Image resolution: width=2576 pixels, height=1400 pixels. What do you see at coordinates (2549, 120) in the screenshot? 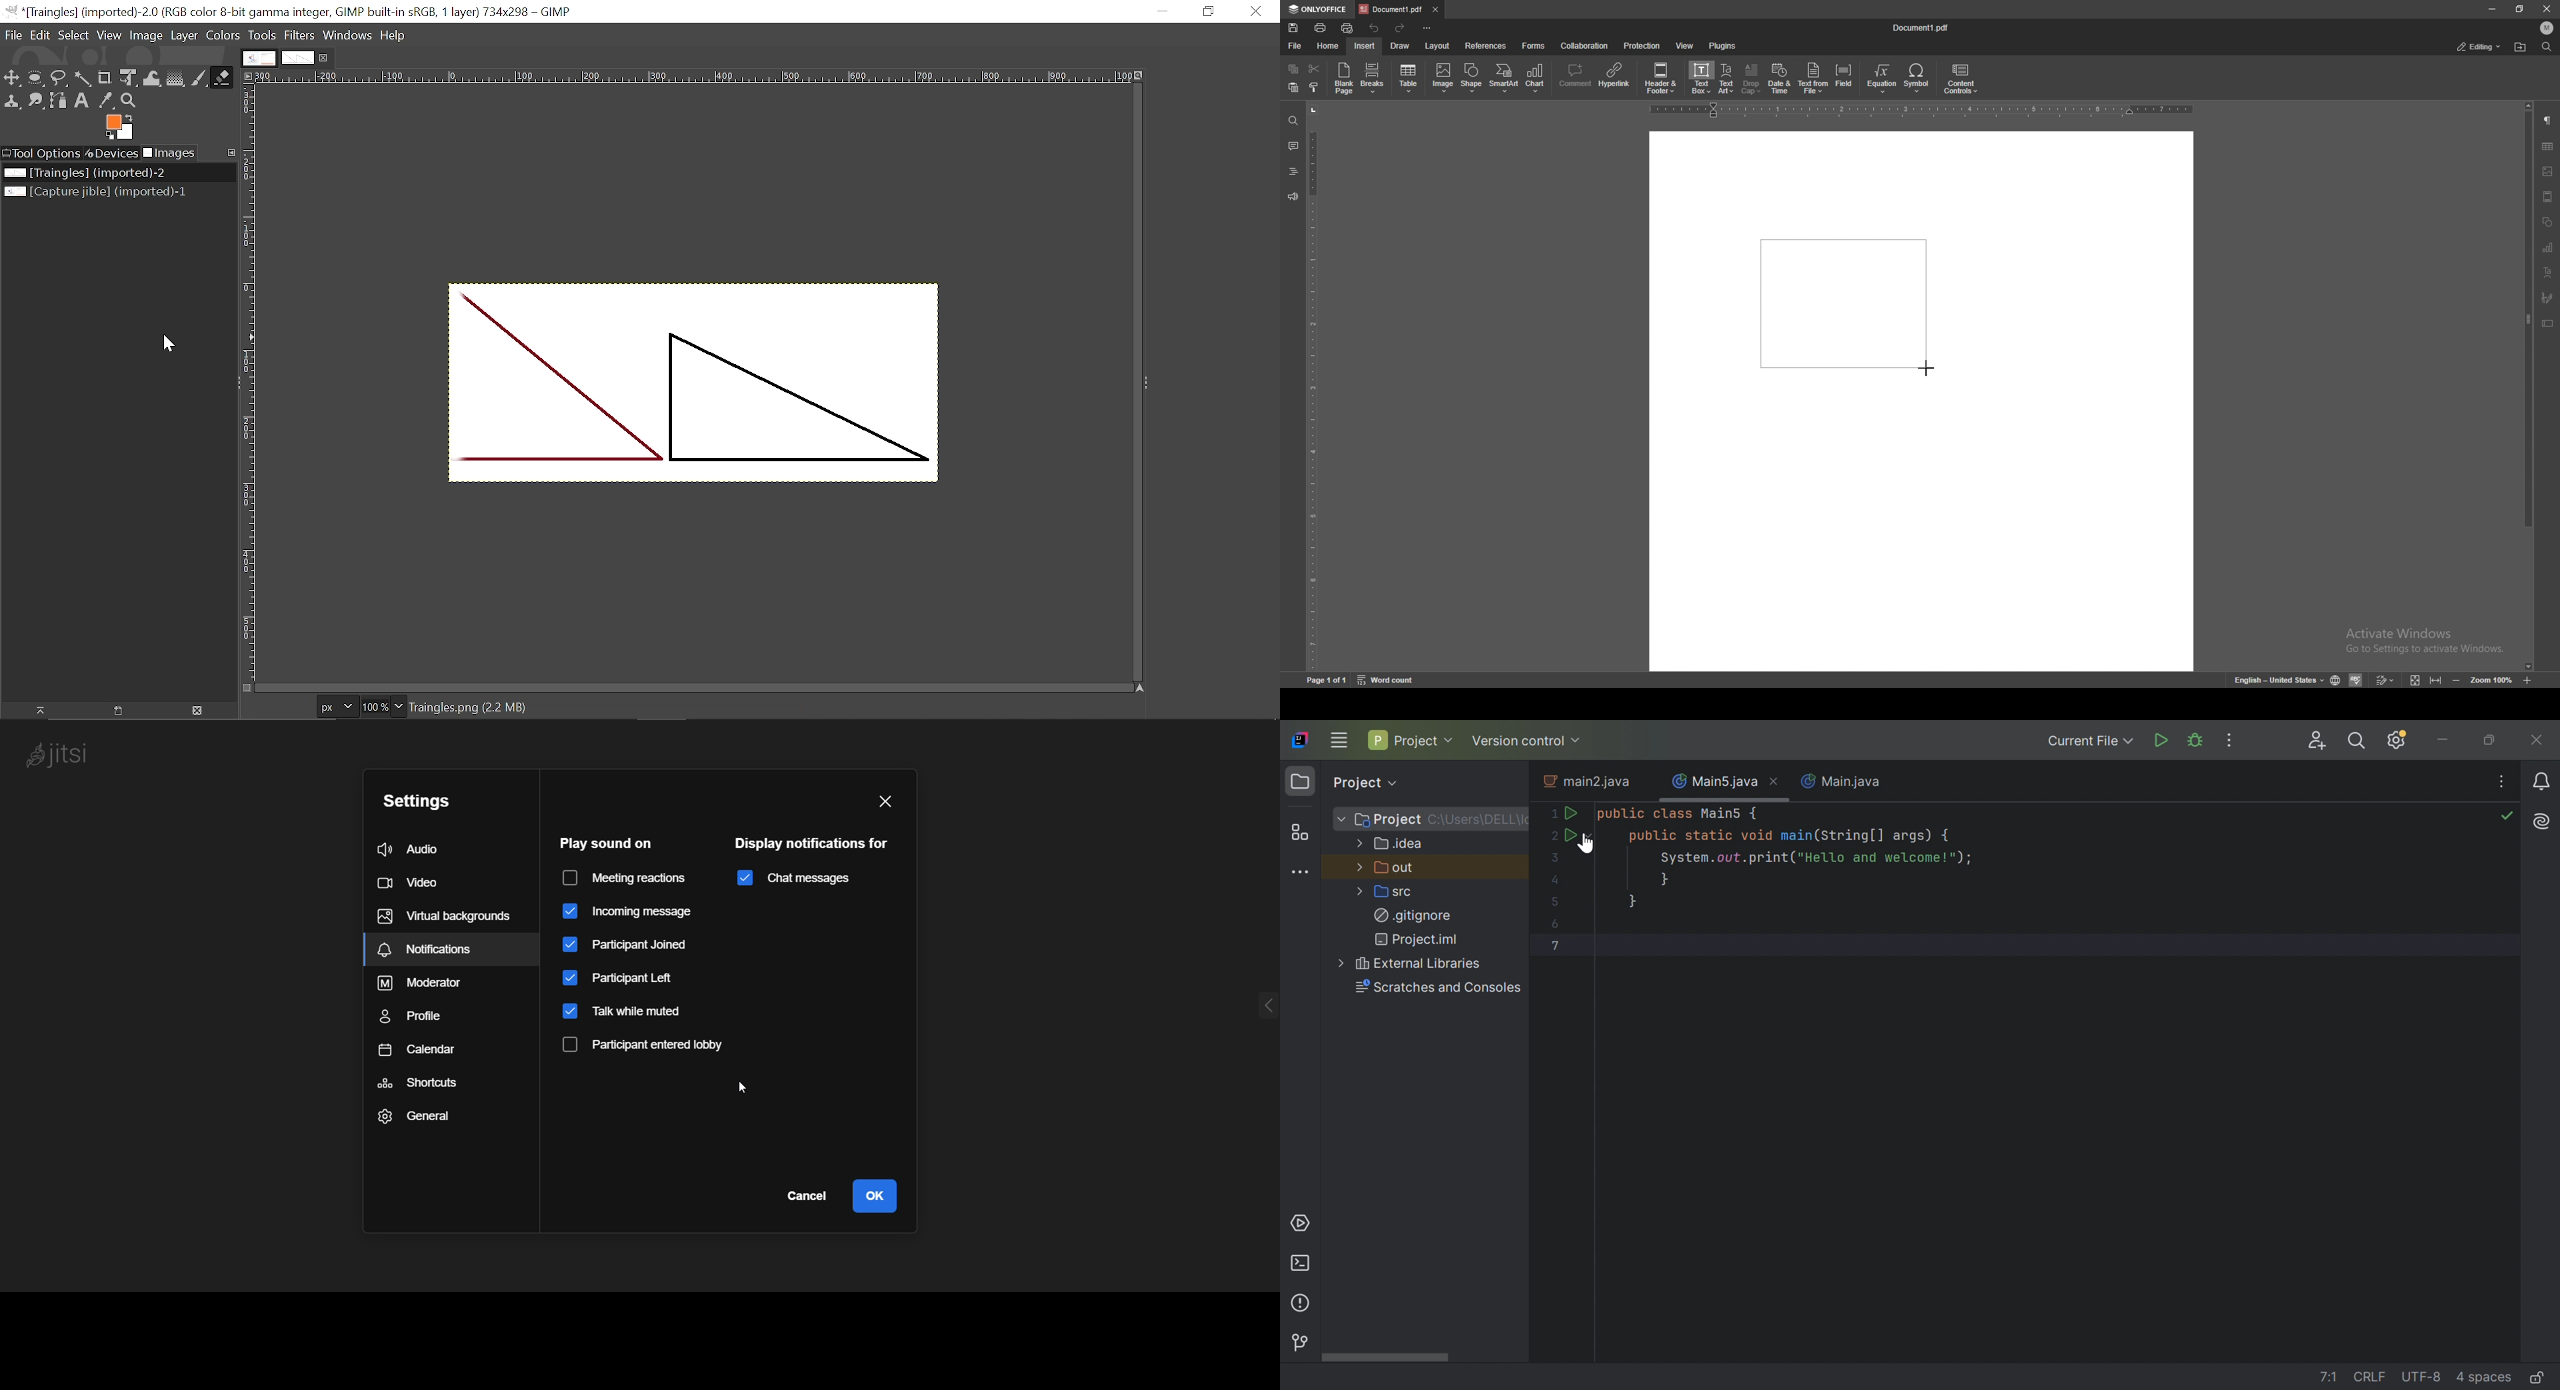
I see `paragraph` at bounding box center [2549, 120].